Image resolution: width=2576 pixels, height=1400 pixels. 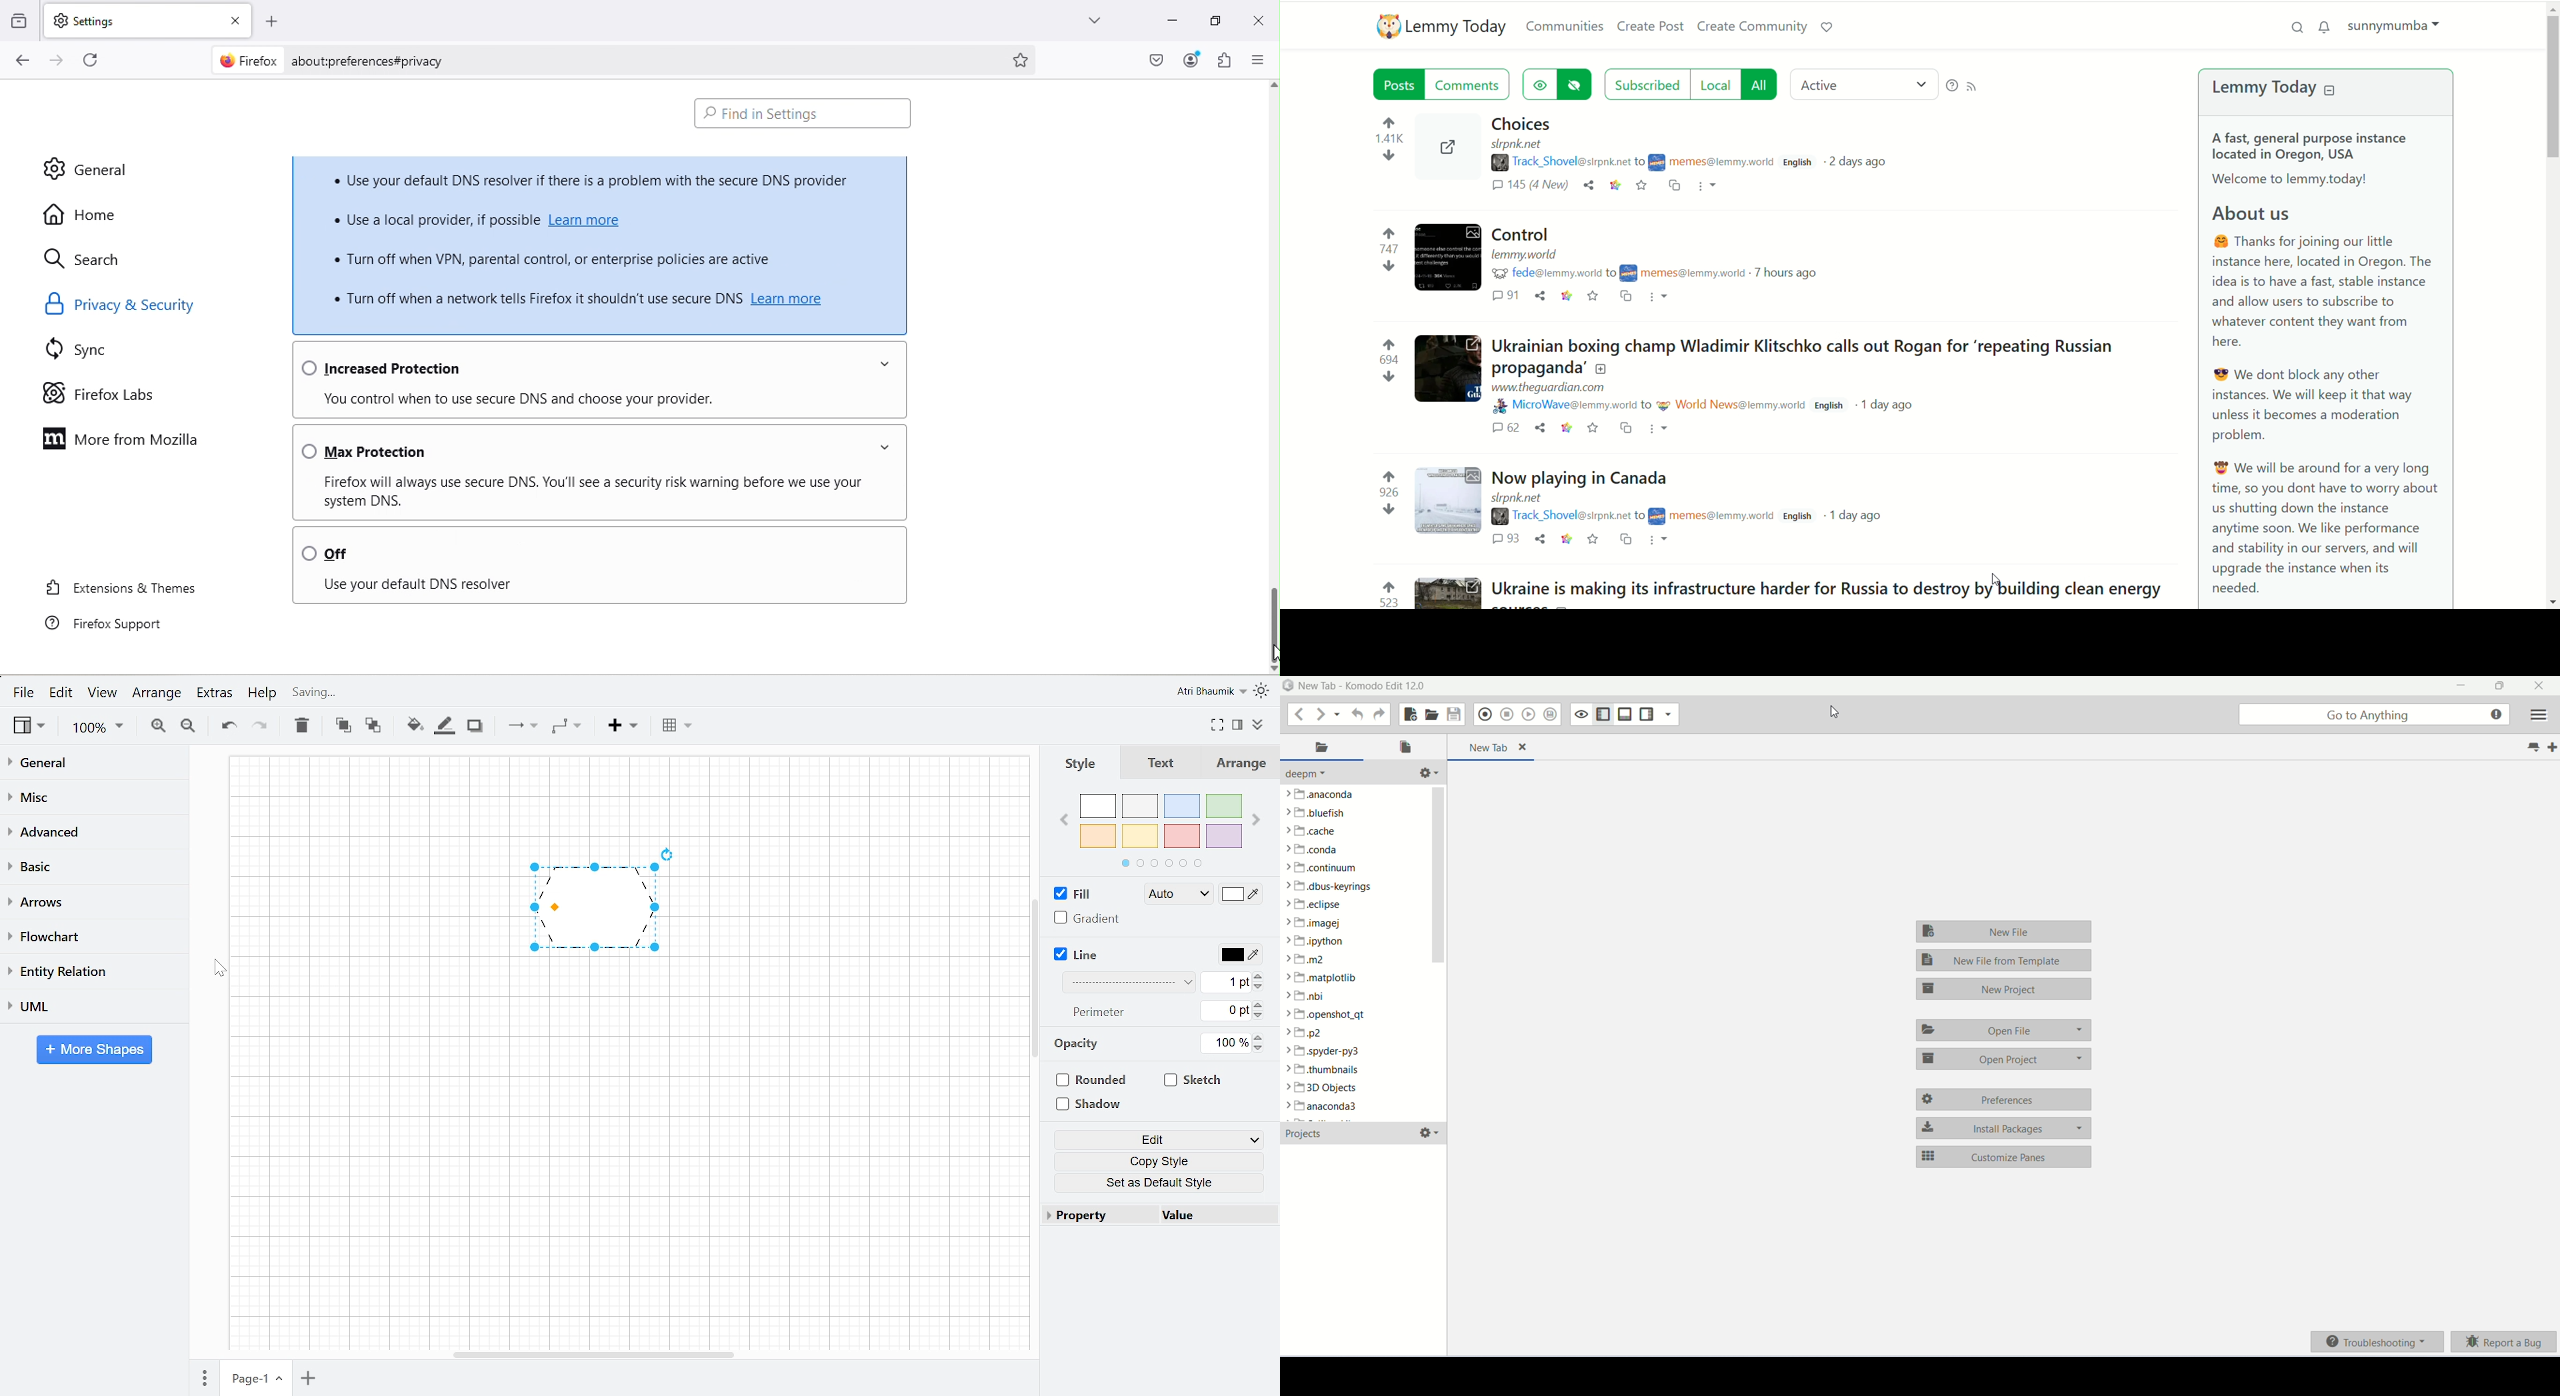 I want to click on URL, so click(x=1520, y=499).